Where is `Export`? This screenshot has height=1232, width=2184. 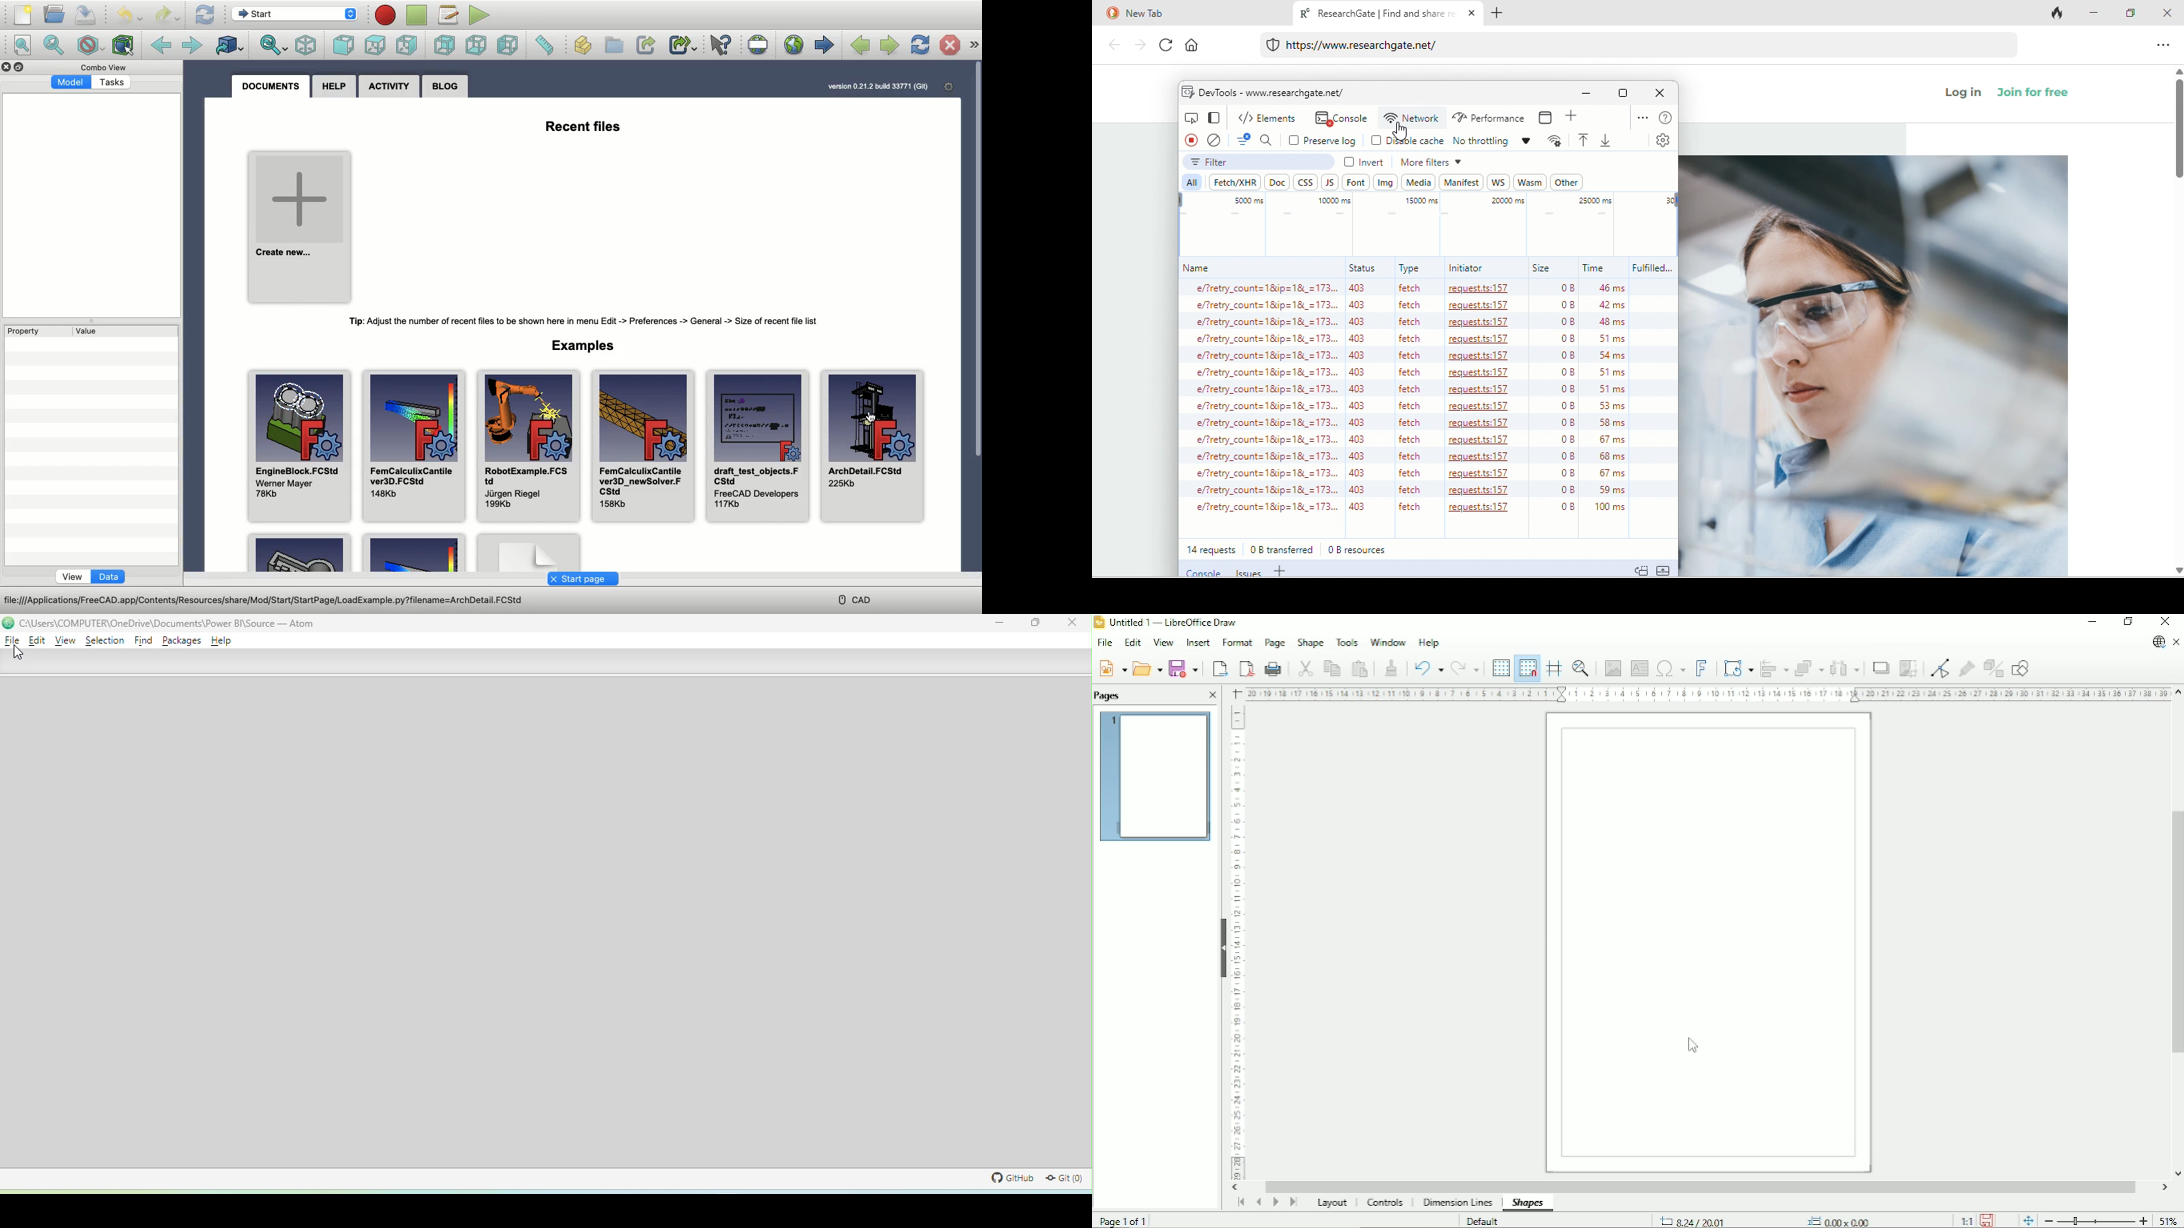 Export is located at coordinates (1218, 667).